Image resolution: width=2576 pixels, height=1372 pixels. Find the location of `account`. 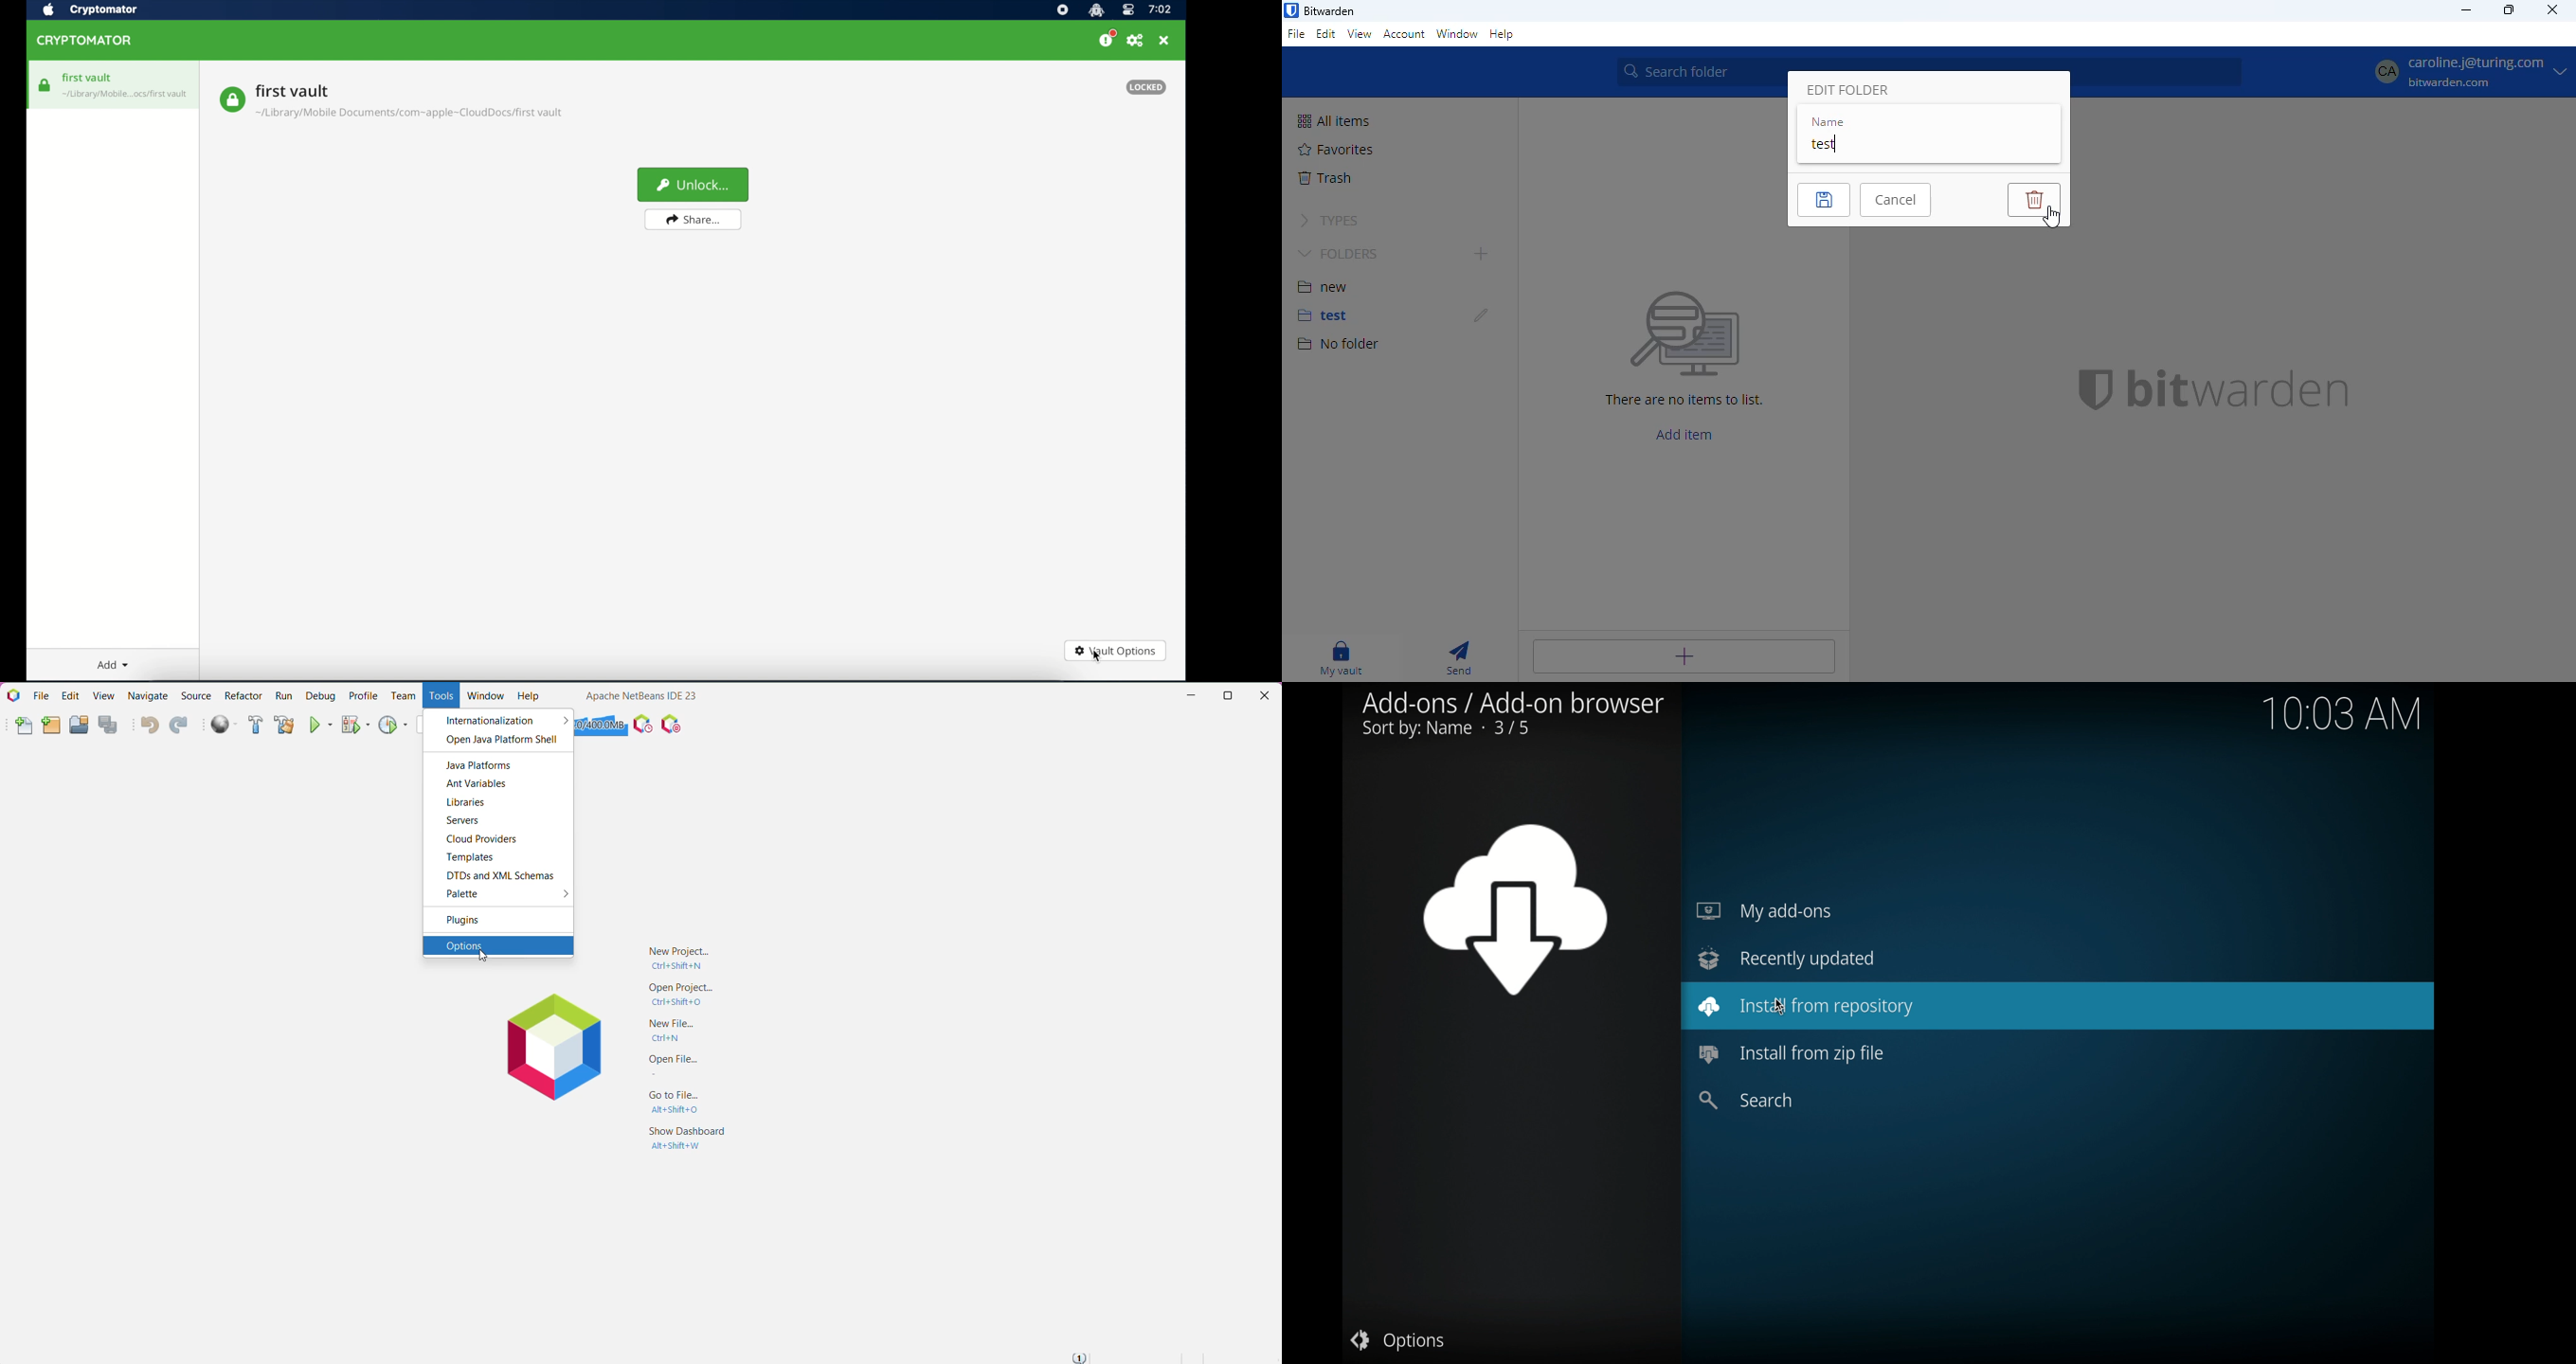

account is located at coordinates (1404, 35).